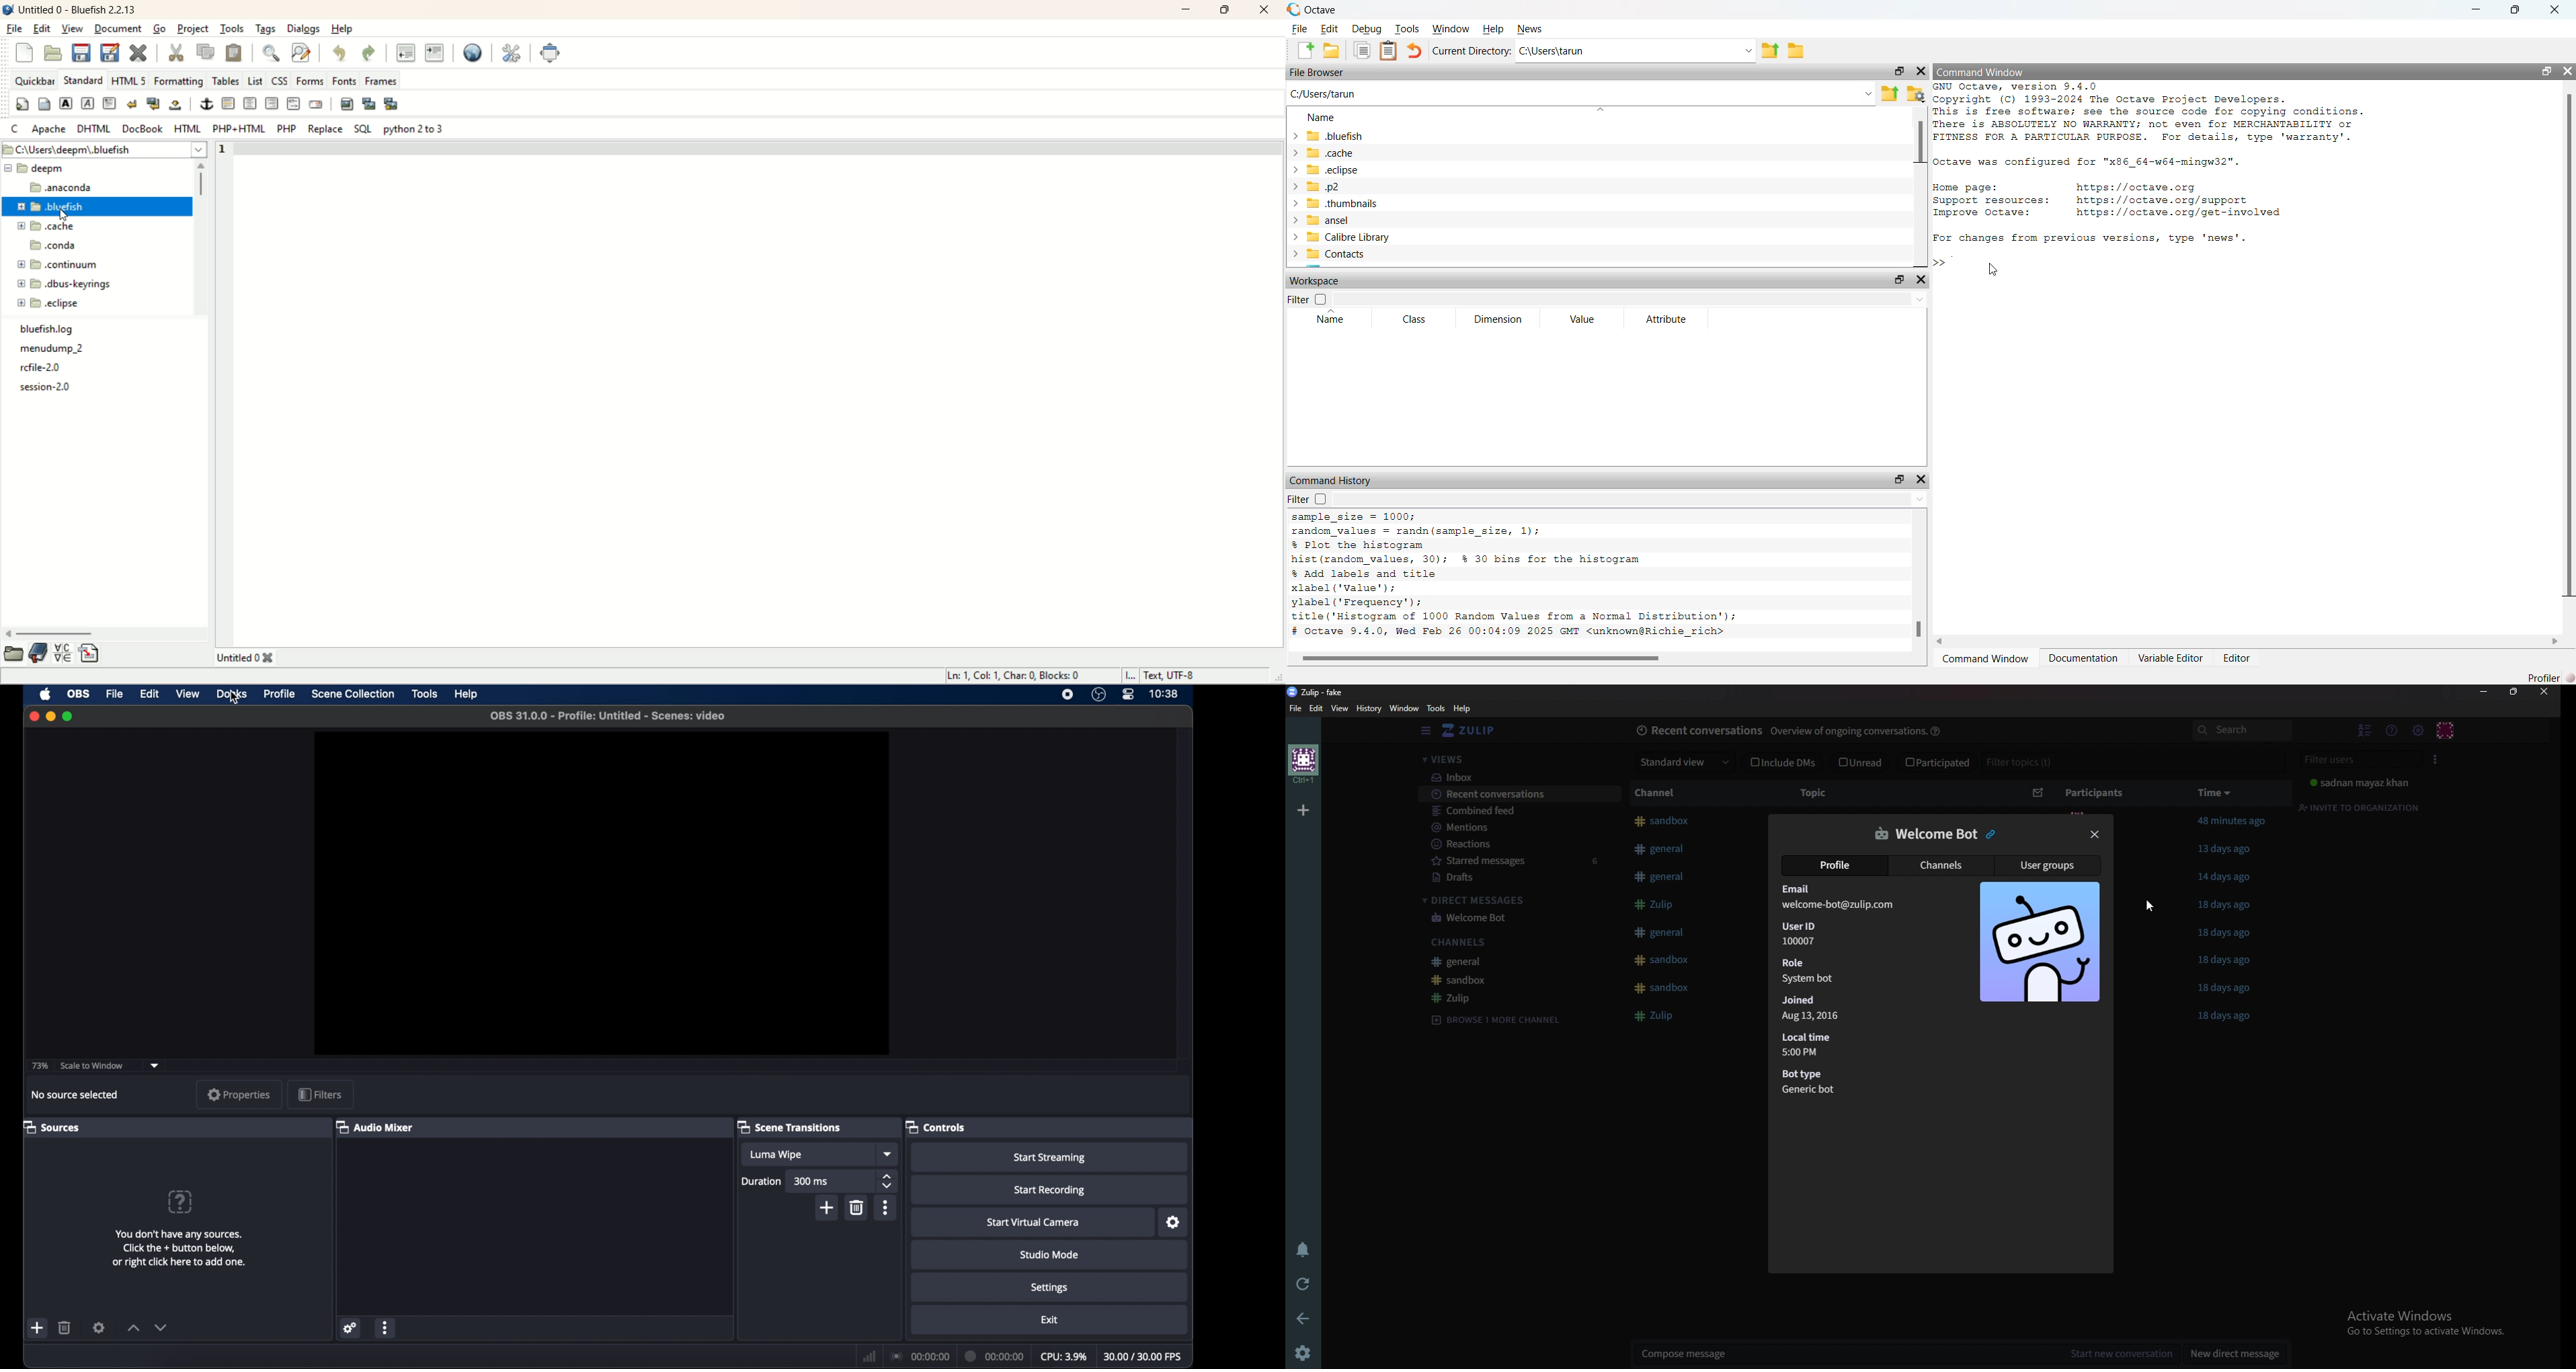 This screenshot has height=1372, width=2576. What do you see at coordinates (1143, 1358) in the screenshot?
I see `30.00/30.00 fps` at bounding box center [1143, 1358].